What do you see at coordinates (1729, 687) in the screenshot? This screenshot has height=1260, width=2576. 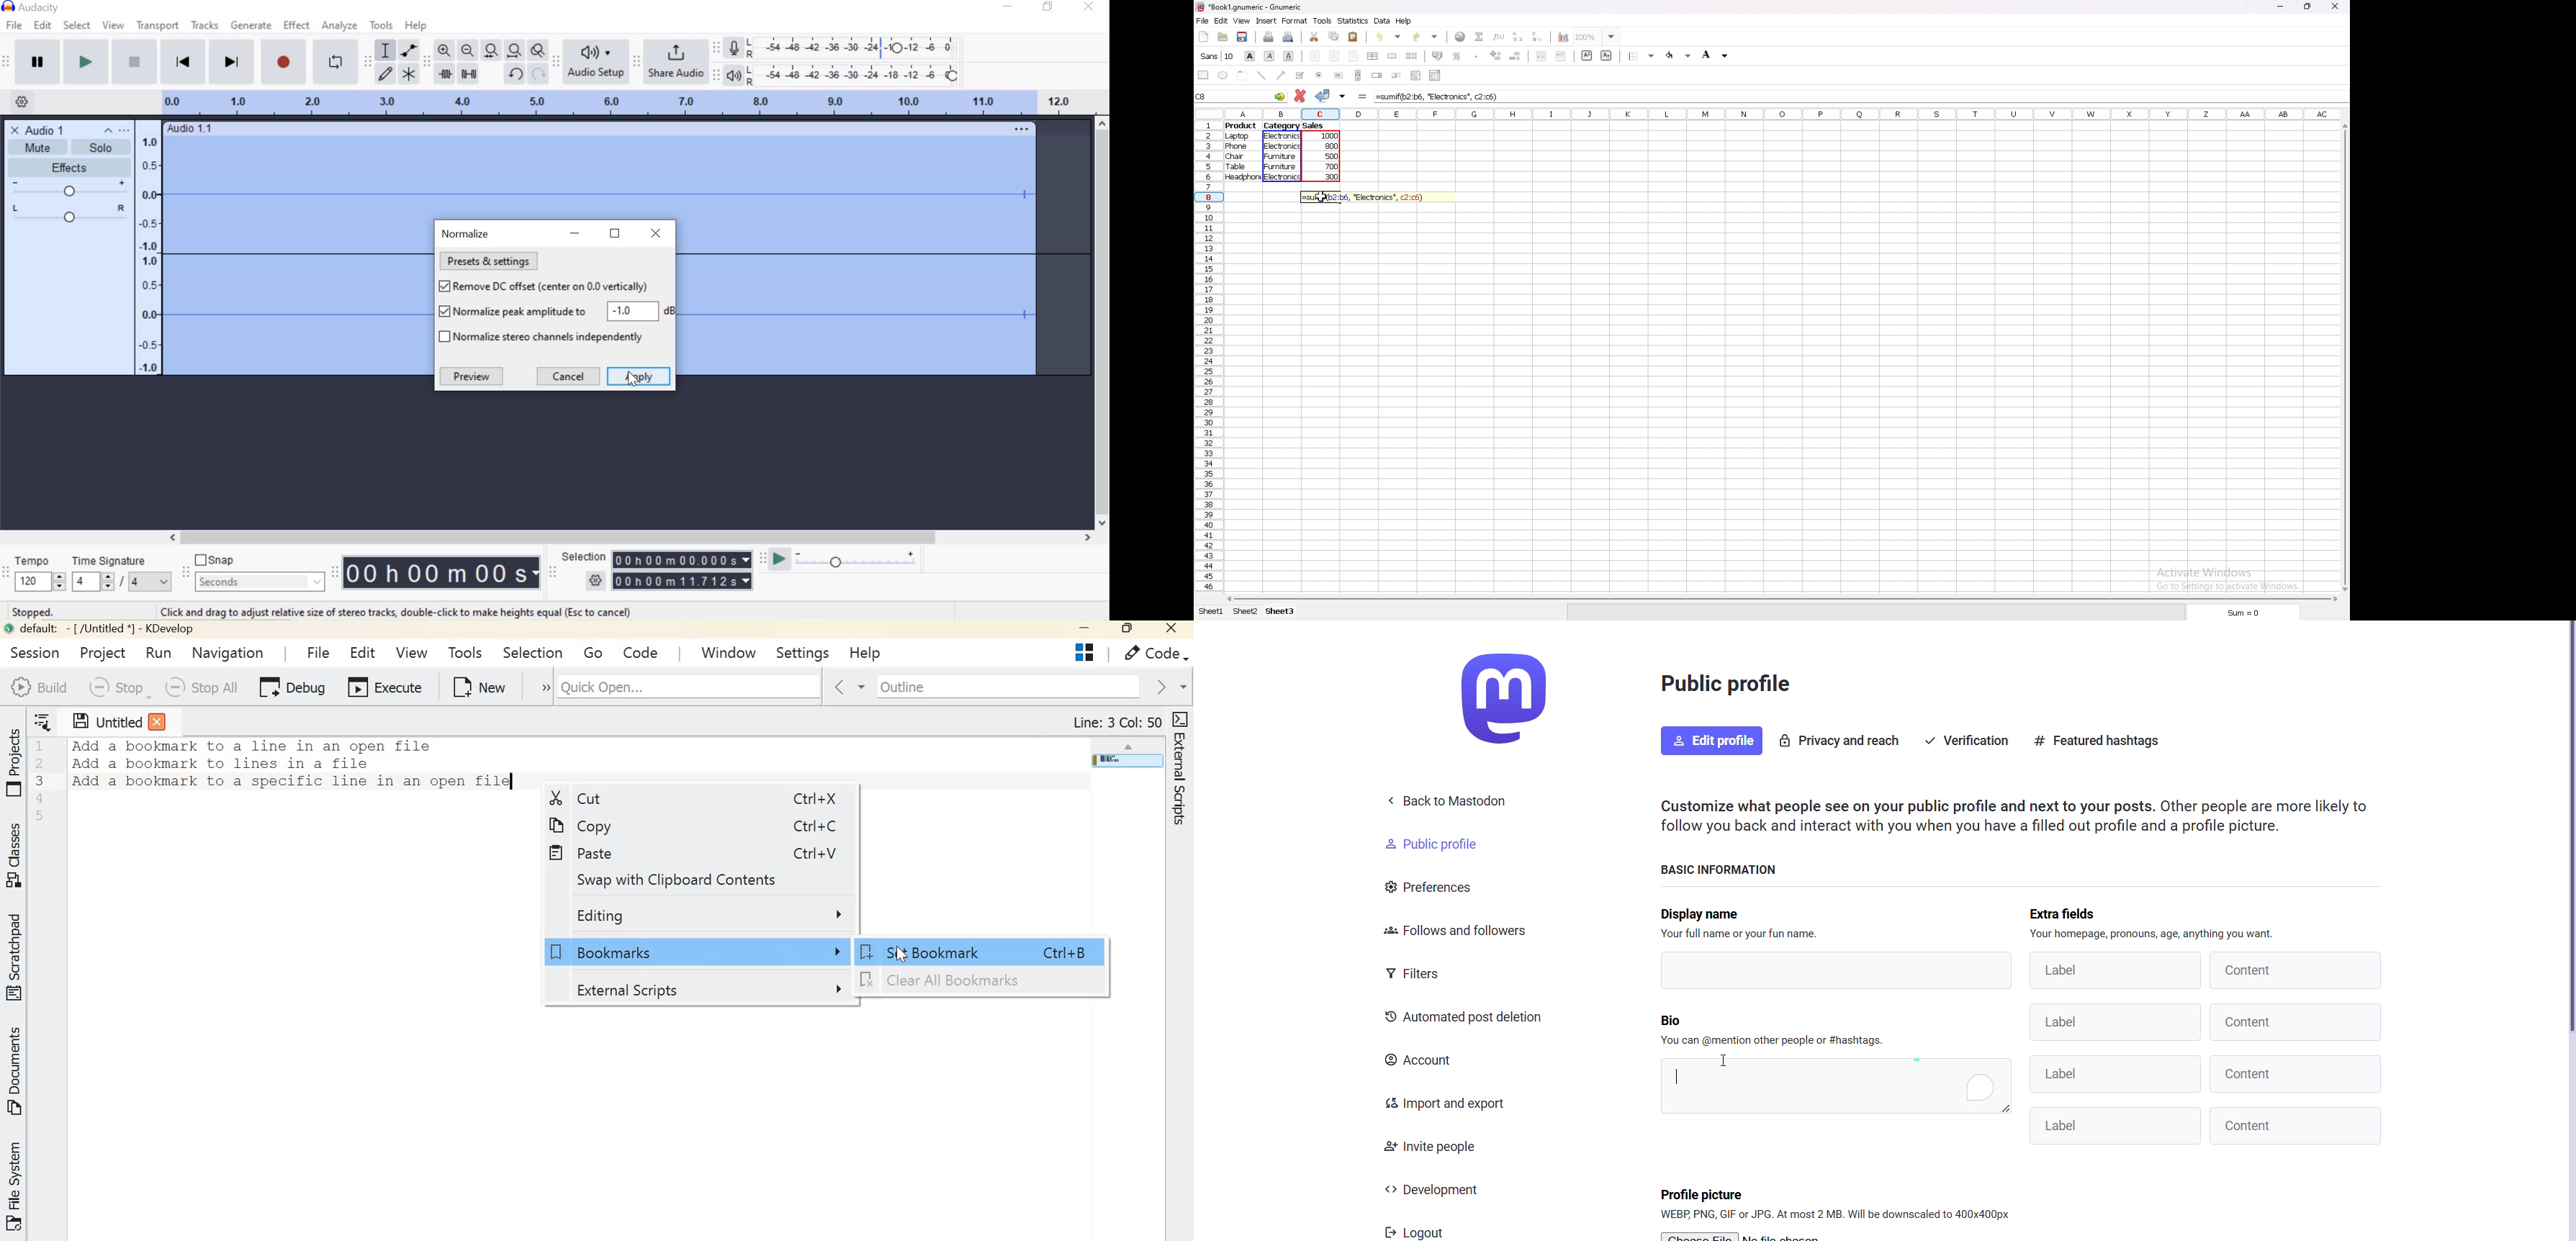 I see `Public Profile` at bounding box center [1729, 687].